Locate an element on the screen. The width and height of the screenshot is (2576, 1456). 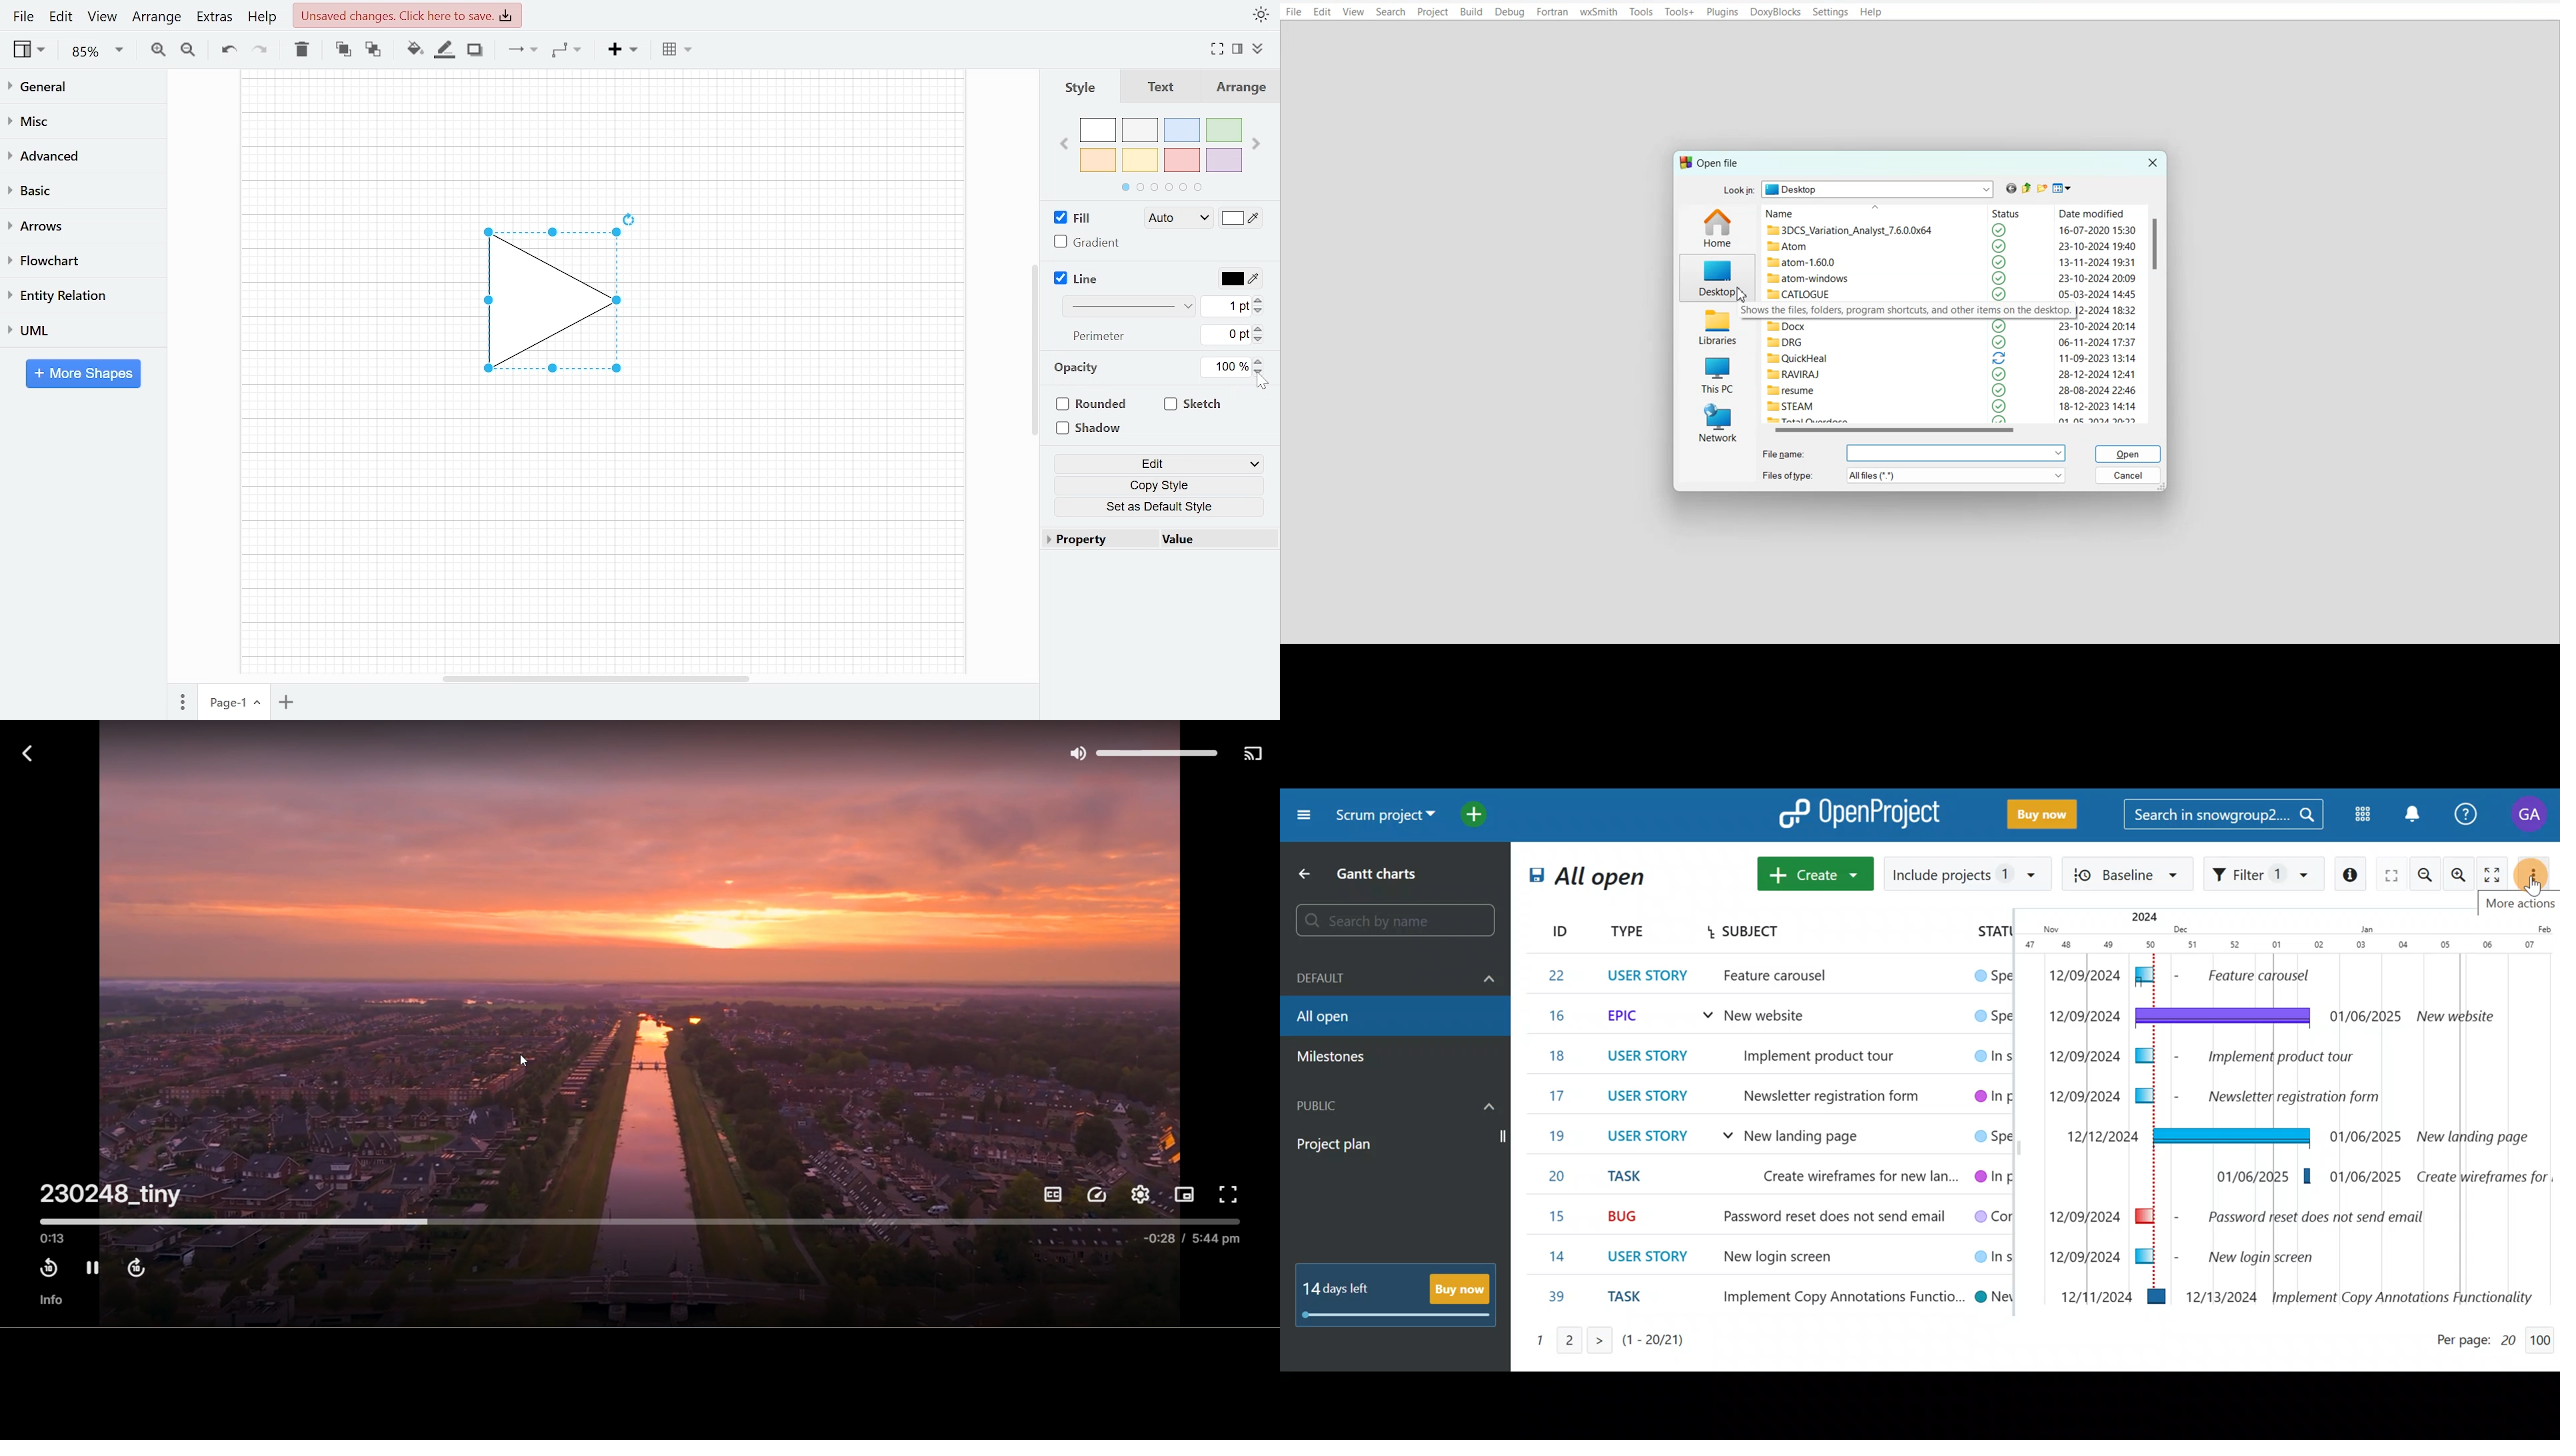
Filter baseline is located at coordinates (2129, 875).